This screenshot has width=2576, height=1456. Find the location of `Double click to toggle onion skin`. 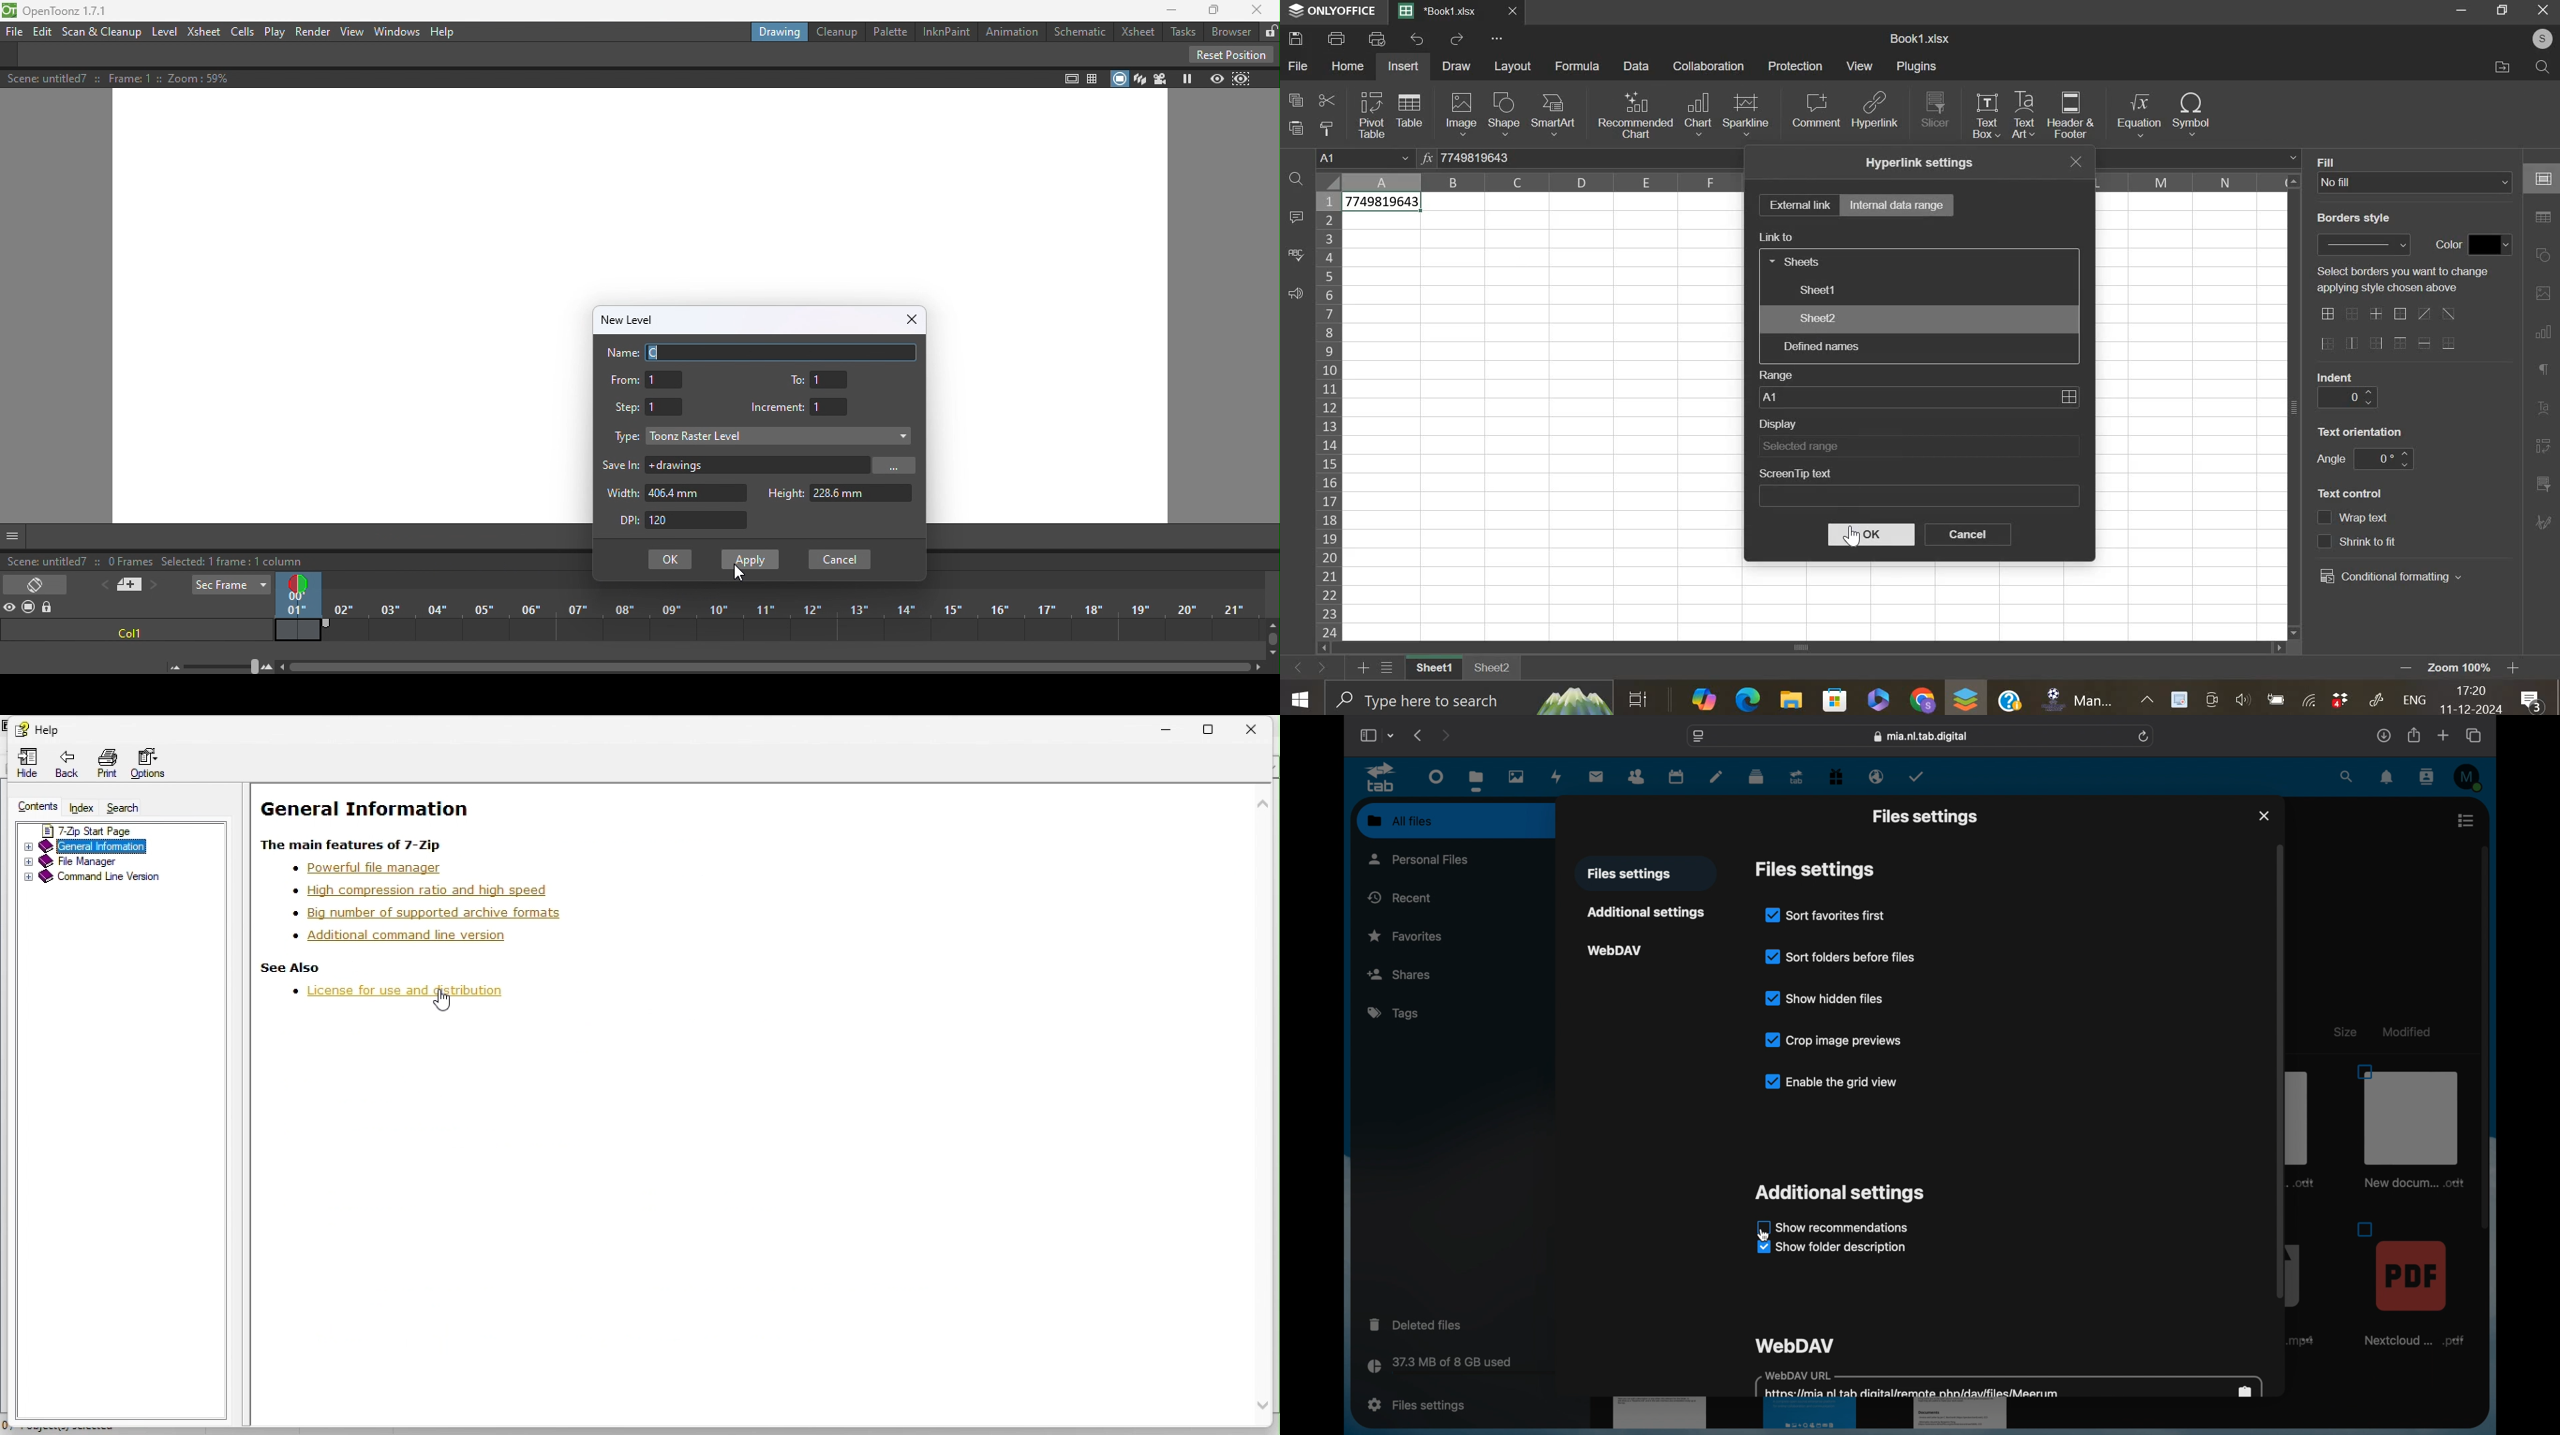

Double click to toggle onion skin is located at coordinates (295, 583).